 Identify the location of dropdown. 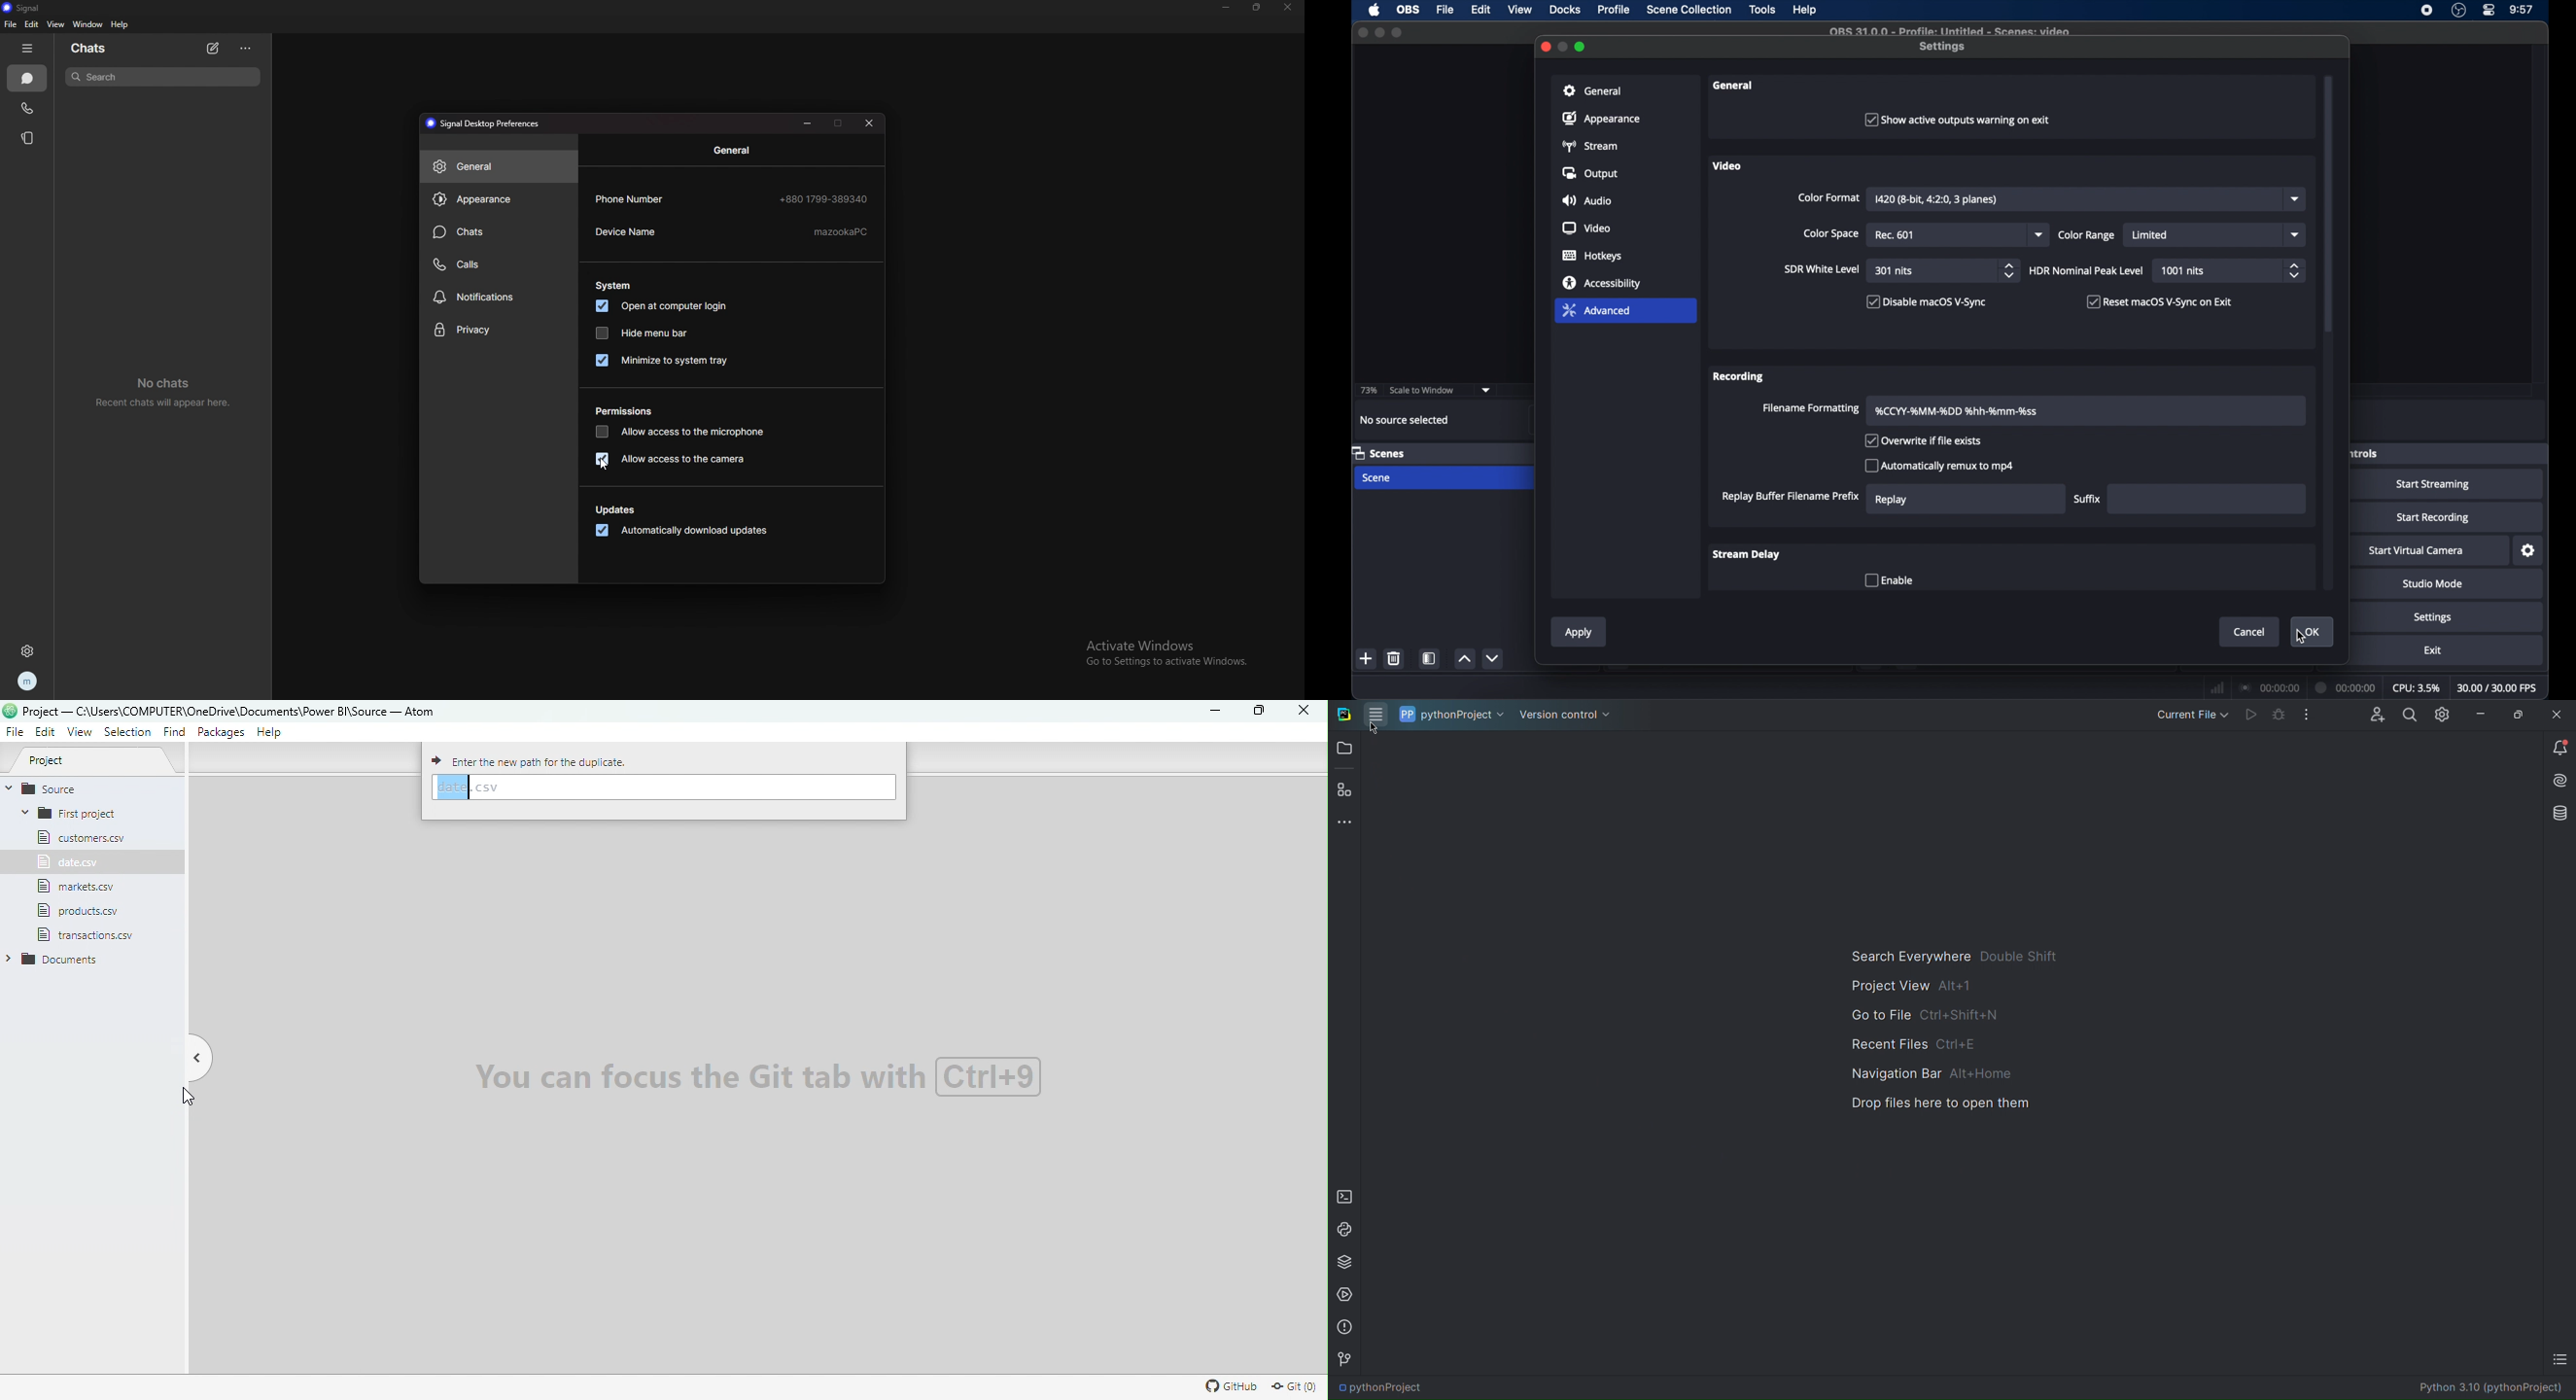
(2040, 235).